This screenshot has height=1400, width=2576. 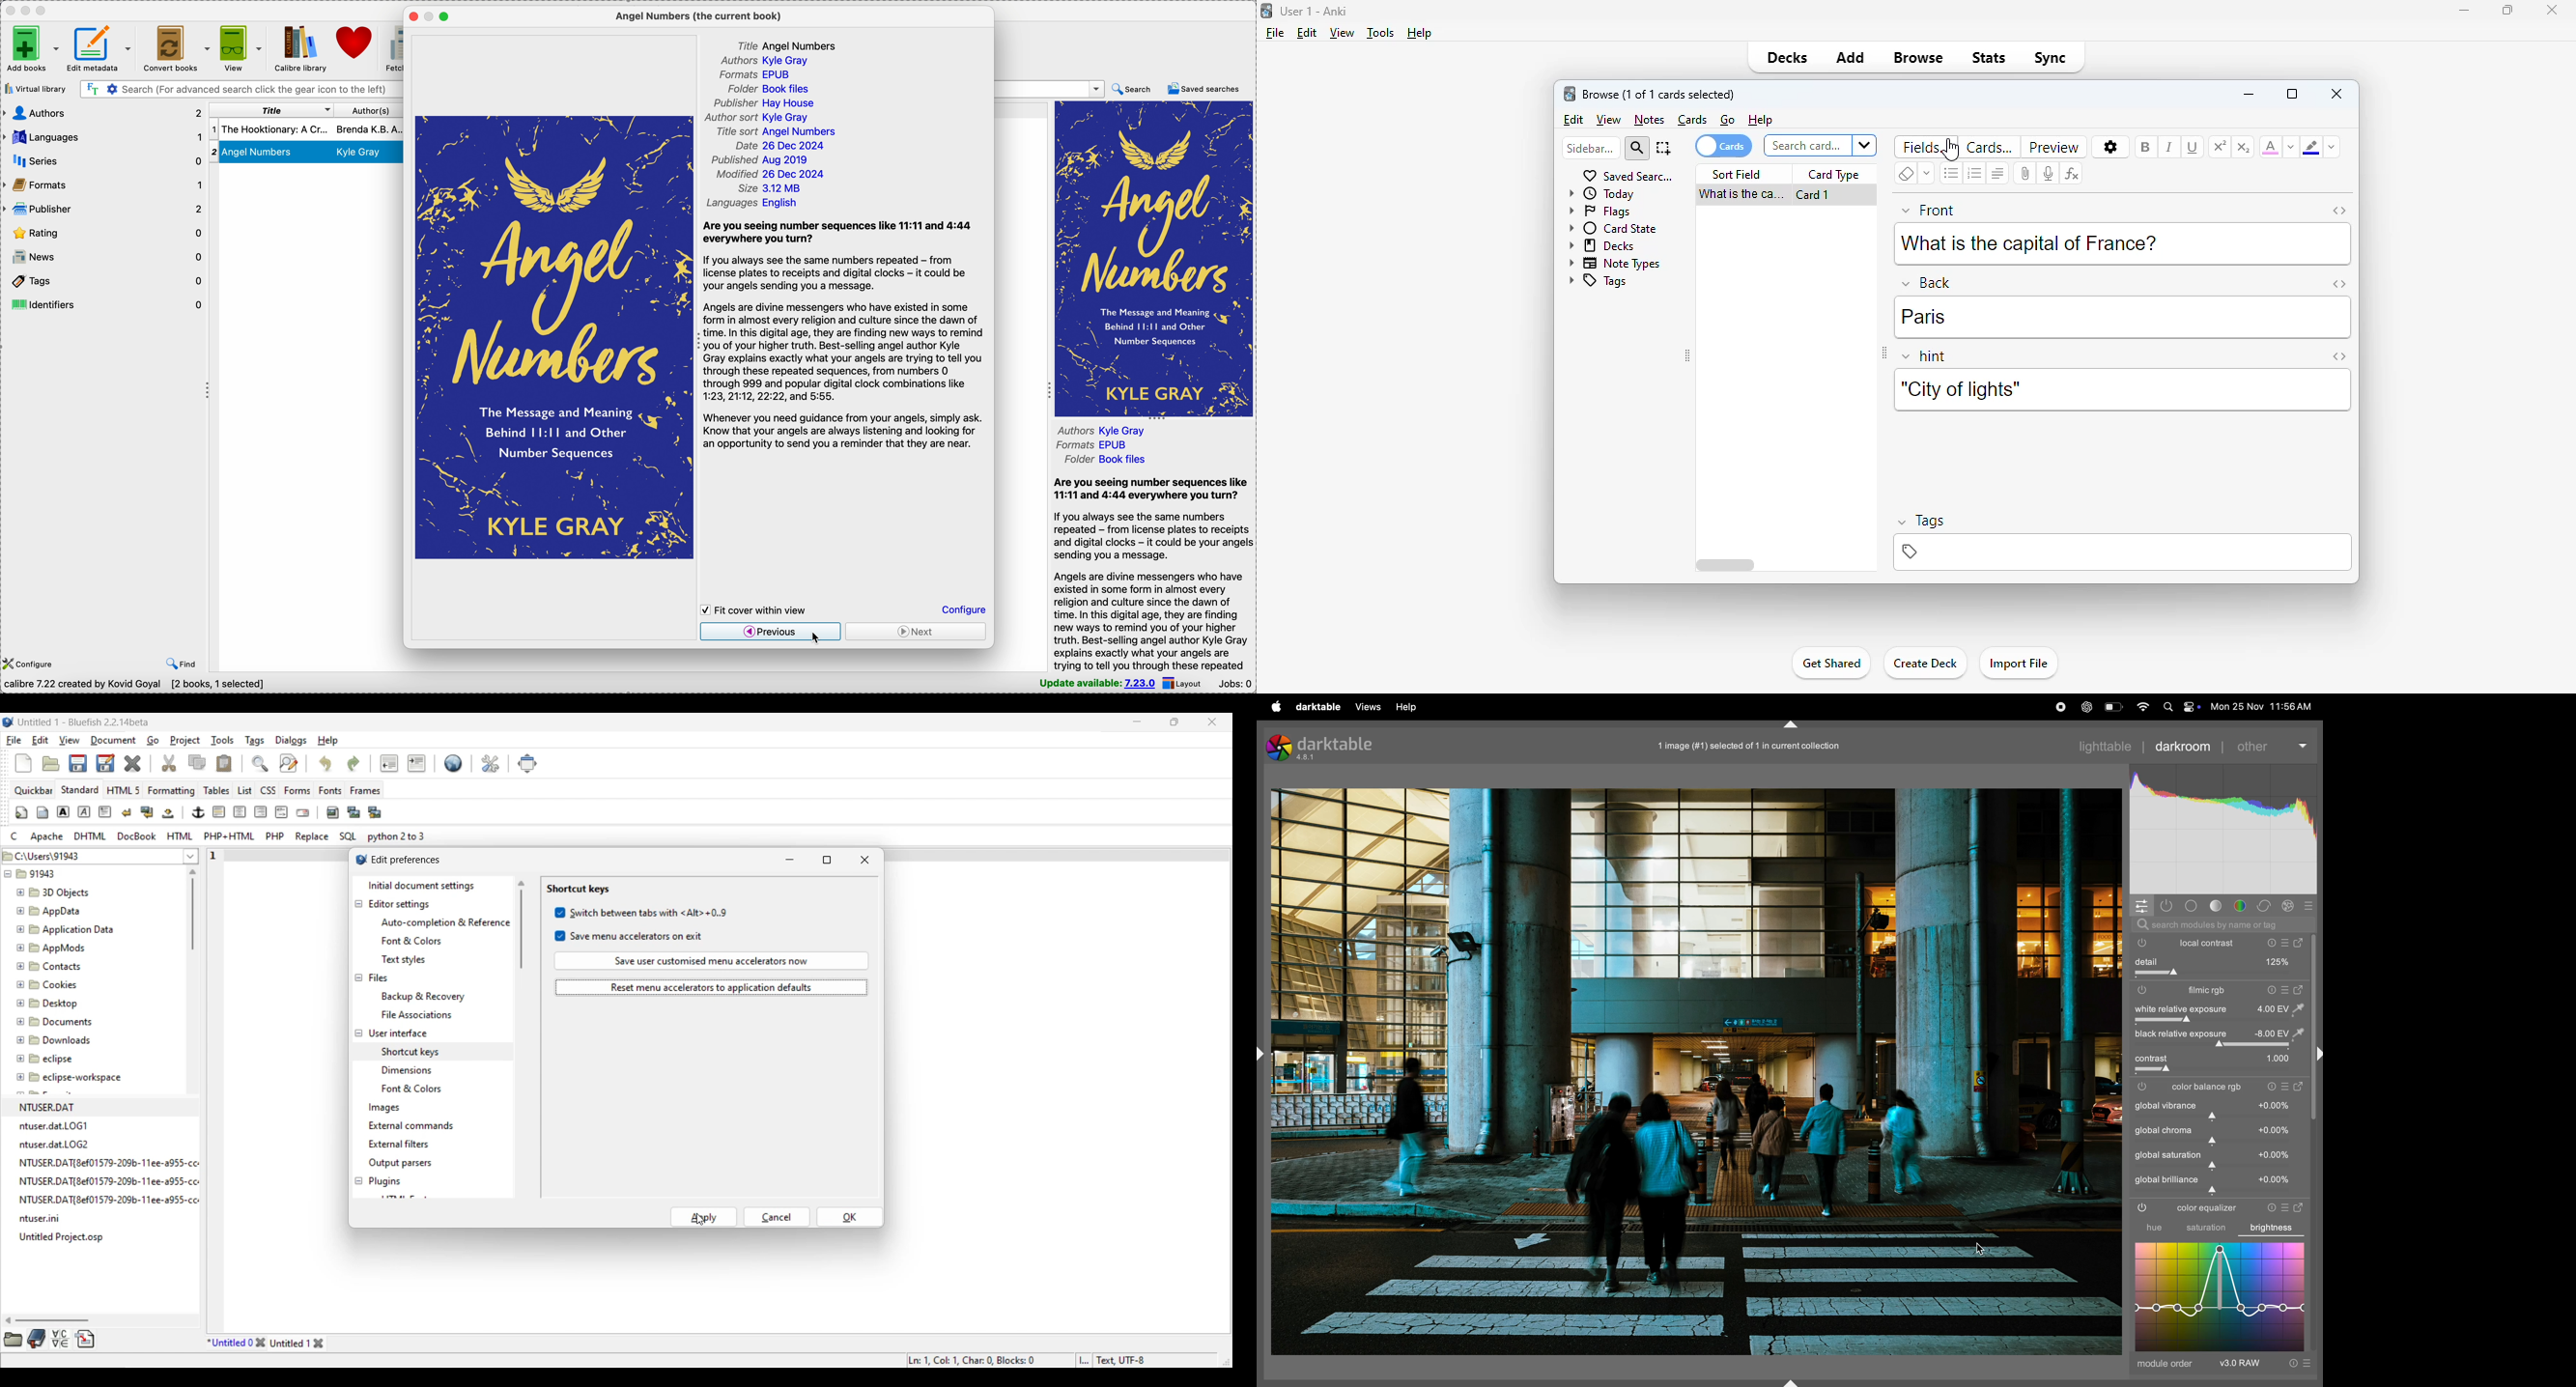 What do you see at coordinates (2209, 1088) in the screenshot?
I see `color balance ` at bounding box center [2209, 1088].